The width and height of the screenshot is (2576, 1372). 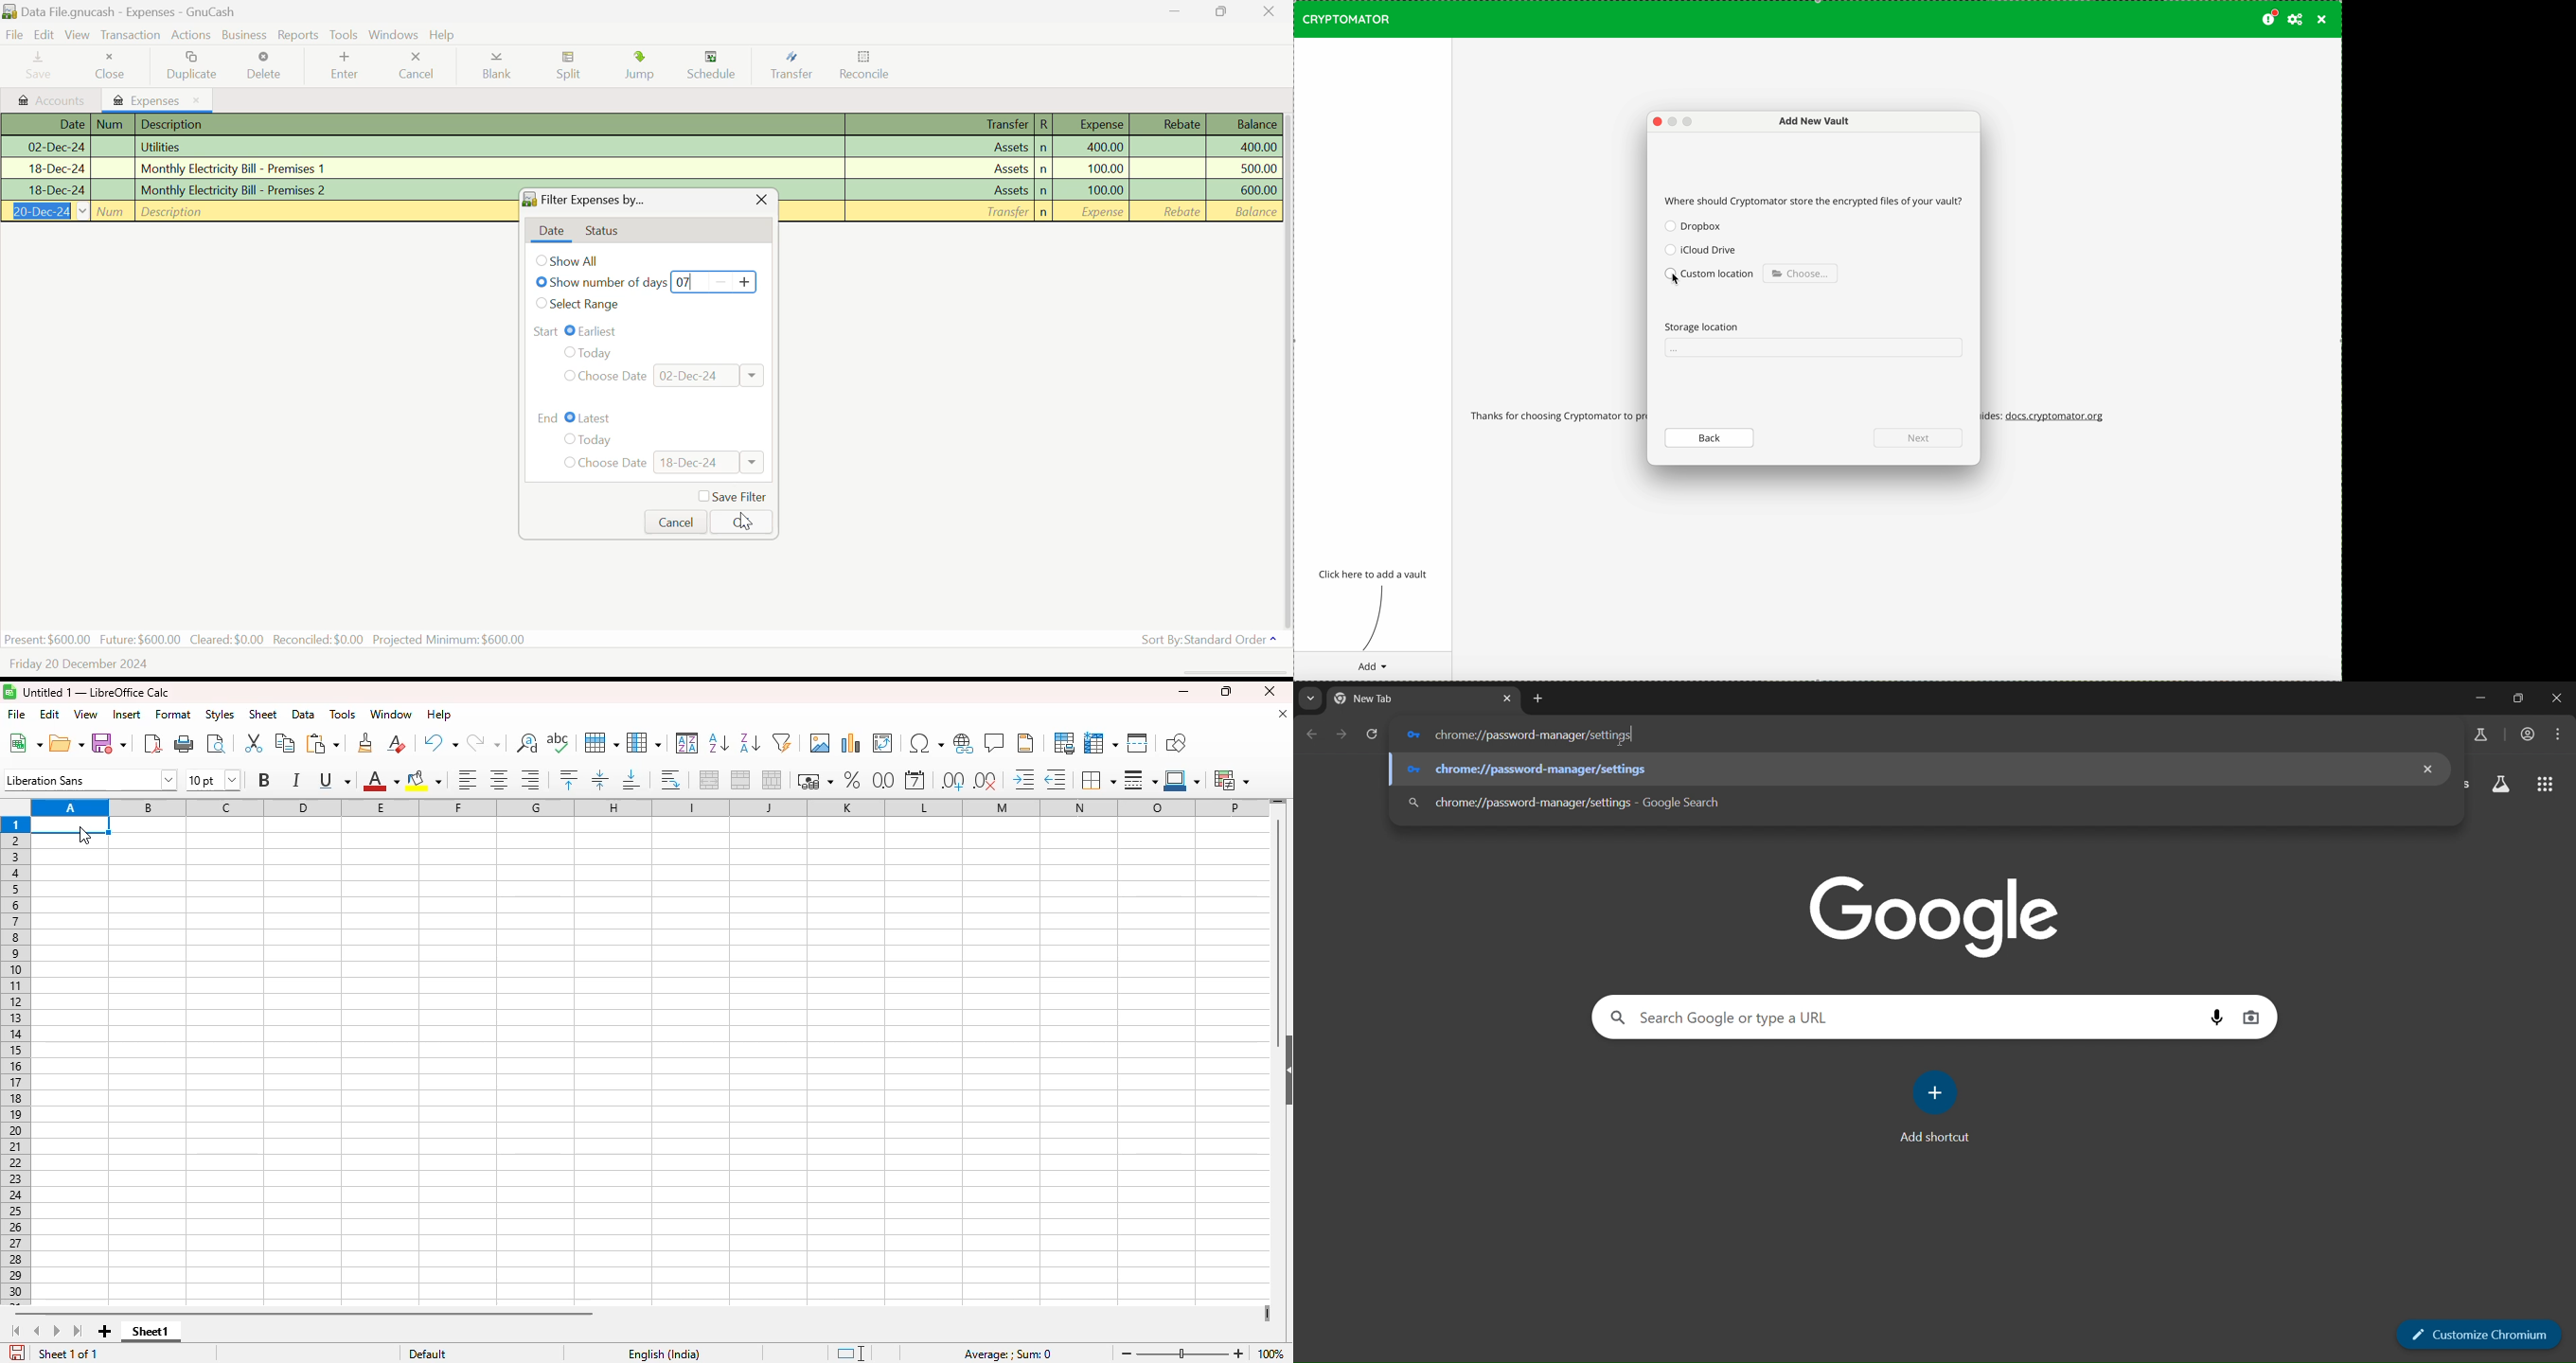 I want to click on insert comment, so click(x=995, y=742).